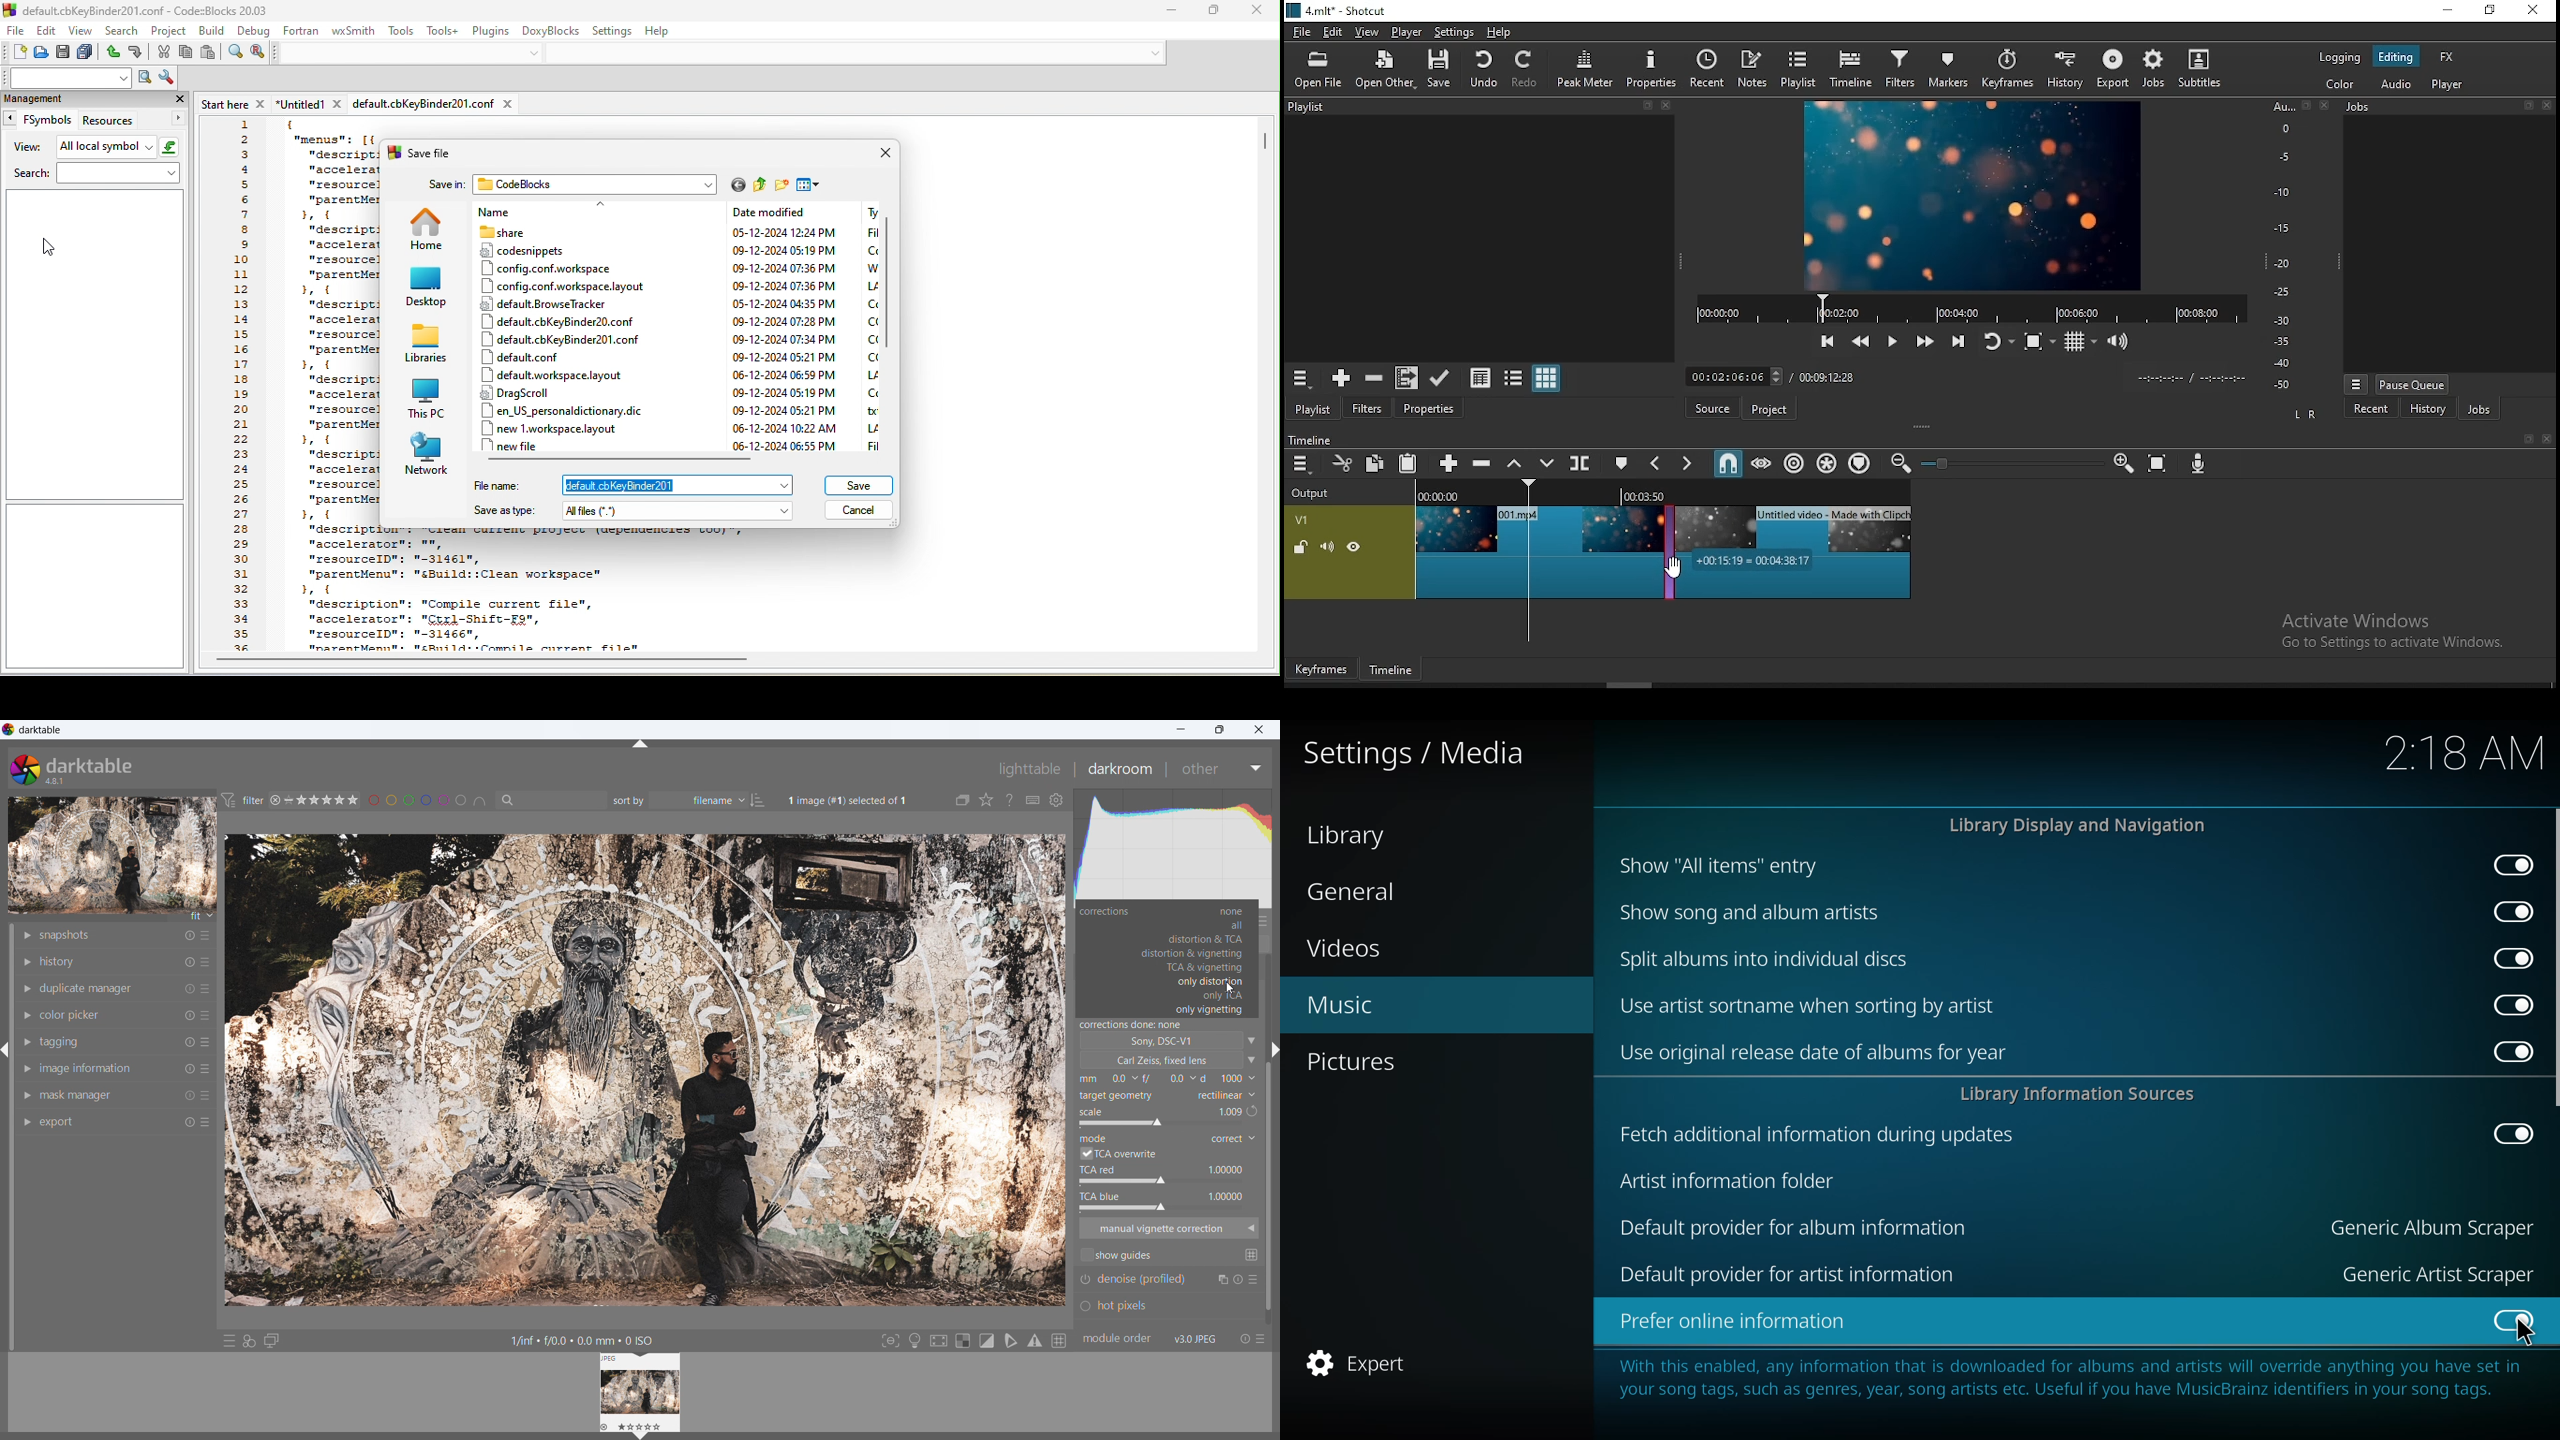  What do you see at coordinates (781, 186) in the screenshot?
I see `create new folder` at bounding box center [781, 186].